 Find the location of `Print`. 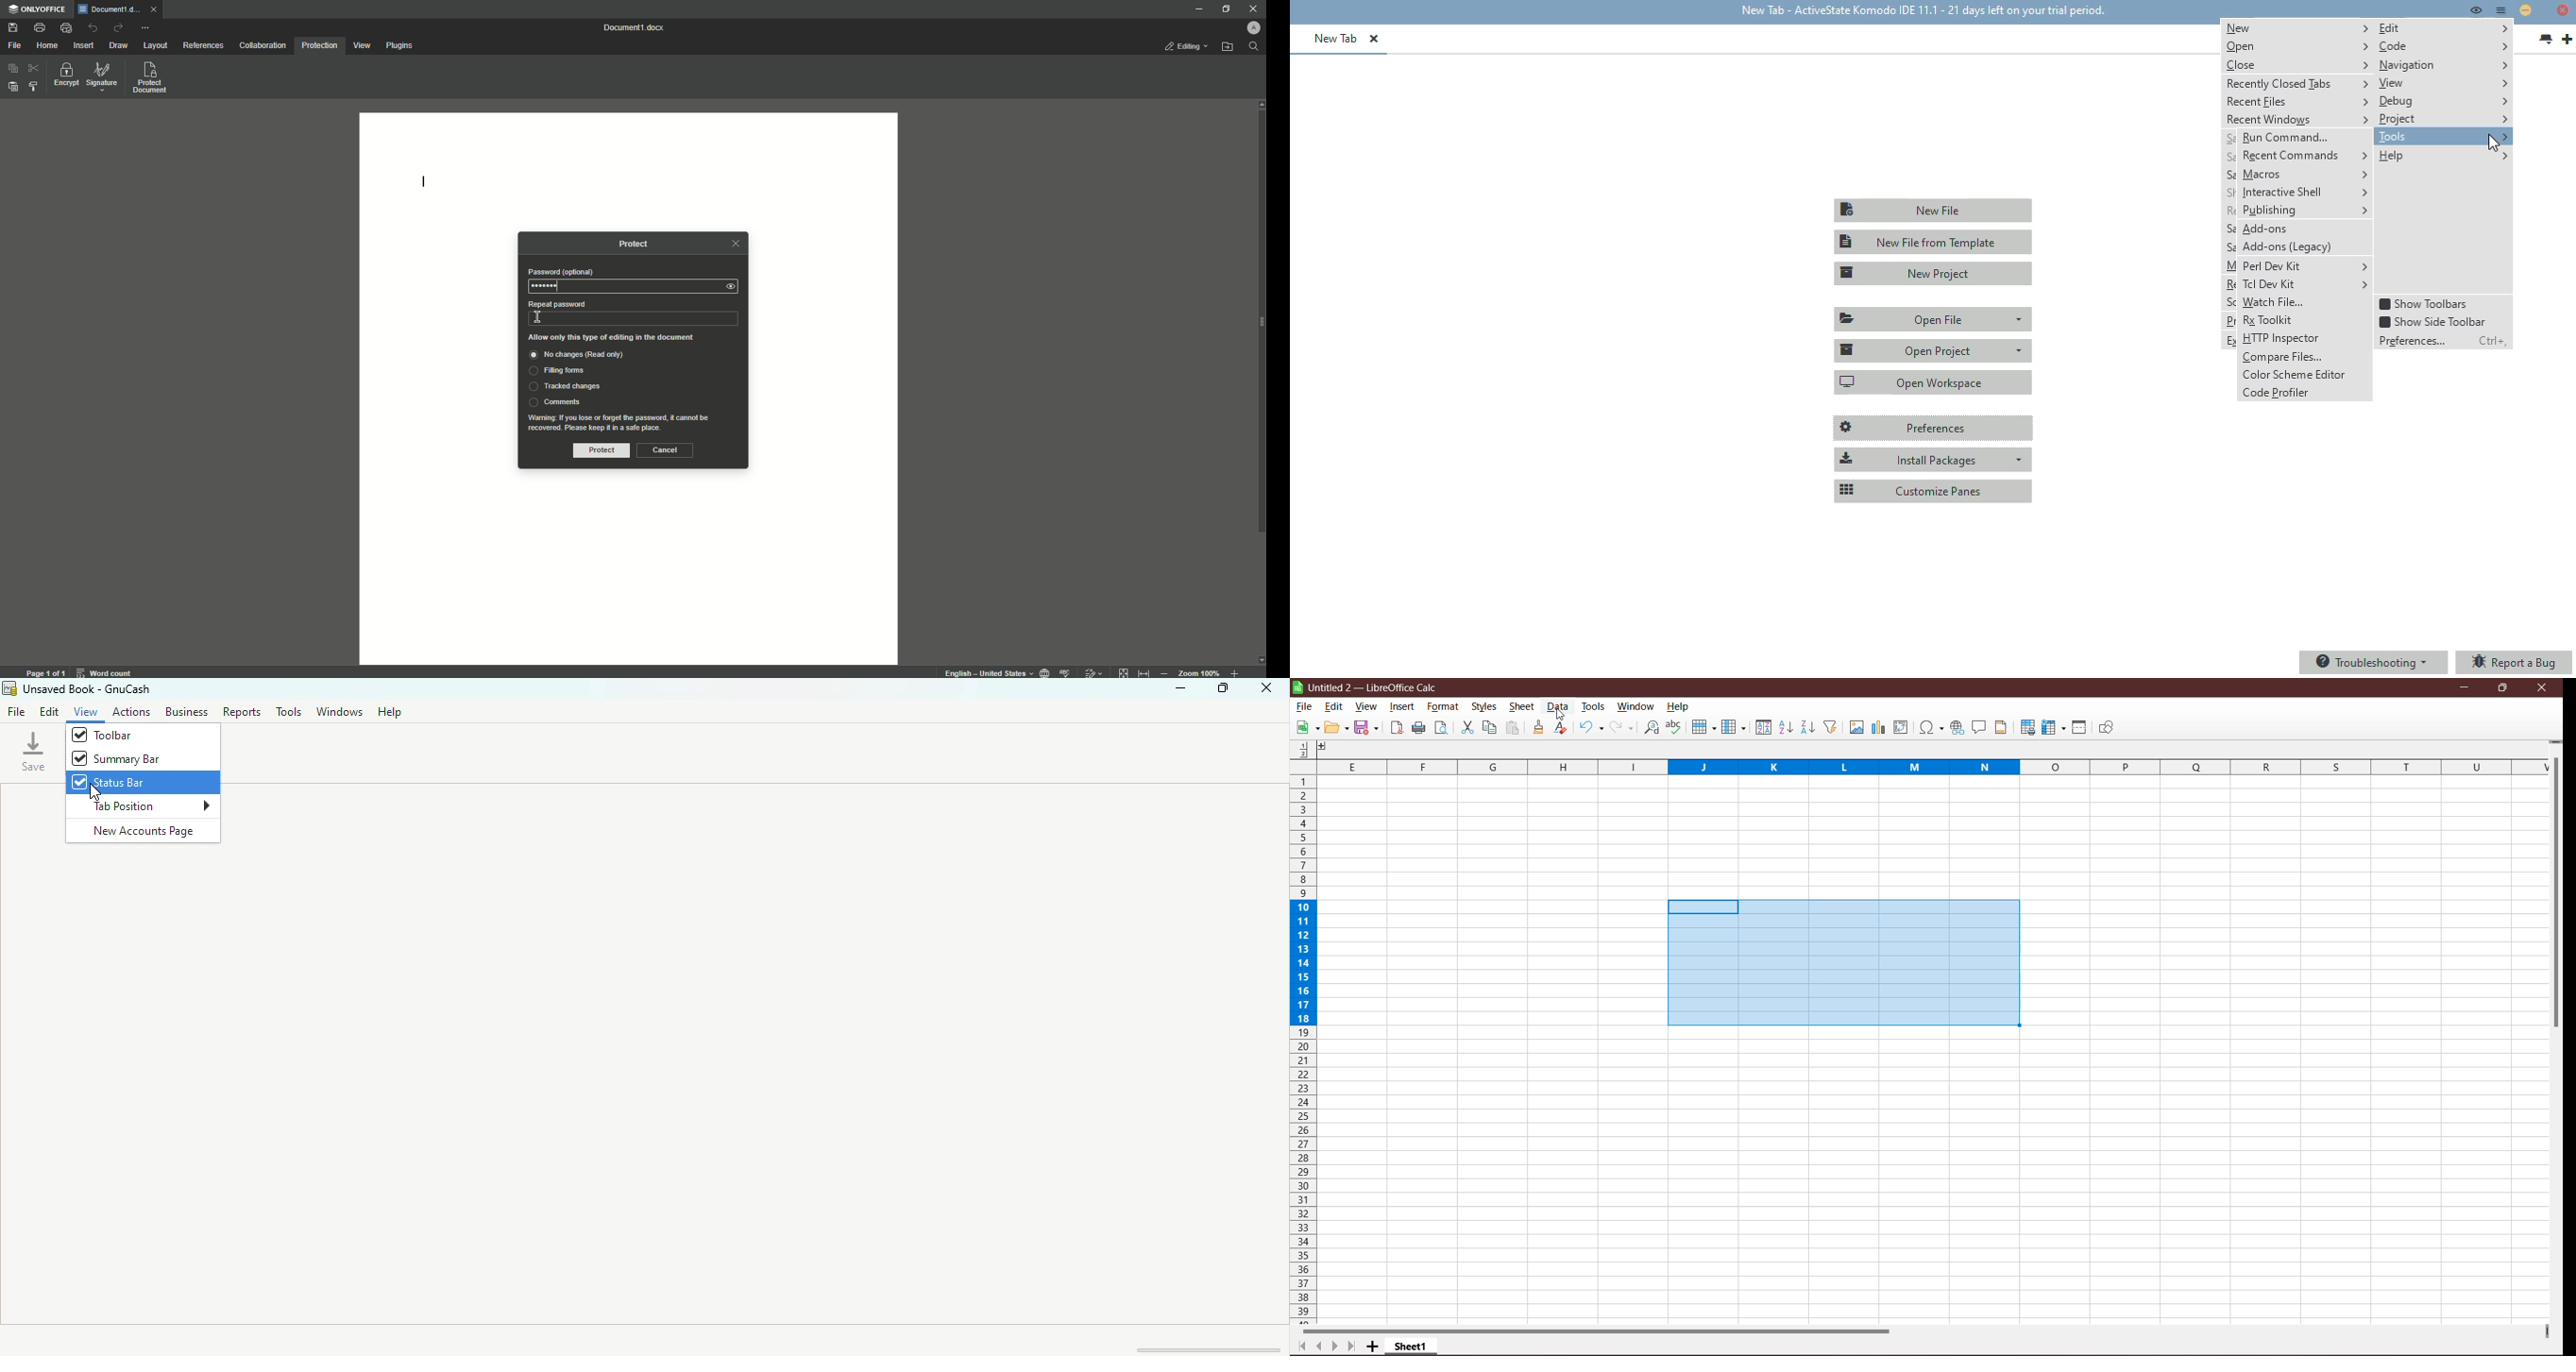

Print is located at coordinates (1419, 728).